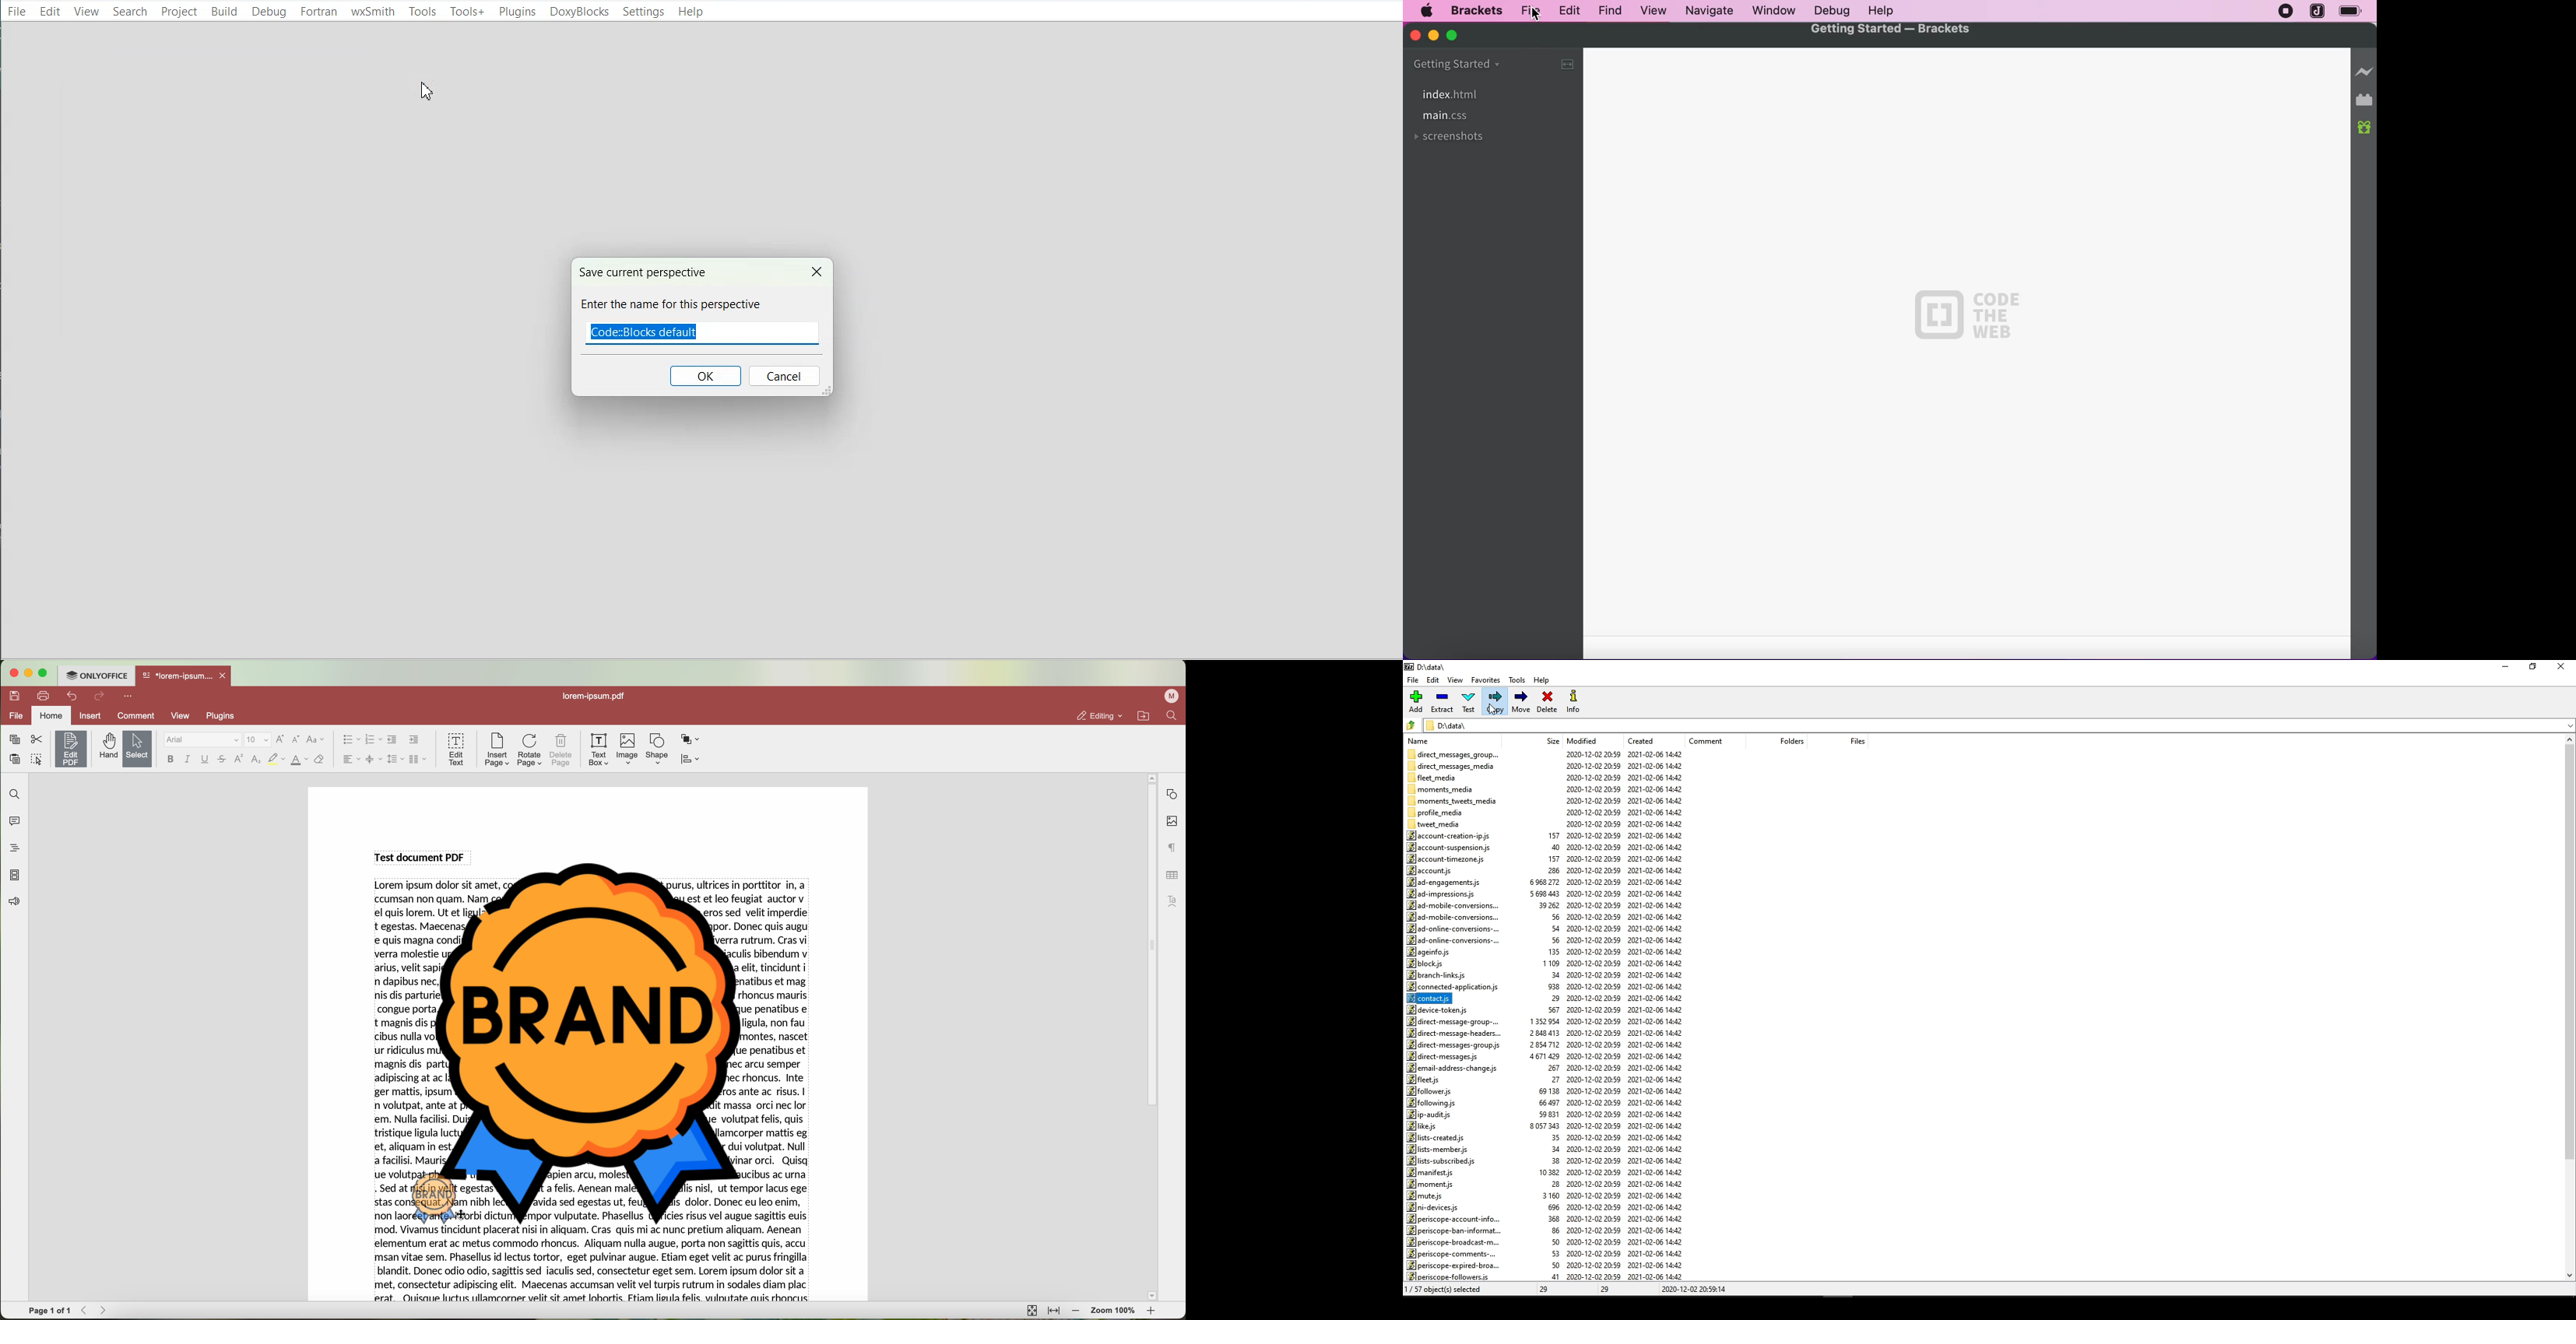 This screenshot has height=1344, width=2576. I want to click on Plugins, so click(517, 12).